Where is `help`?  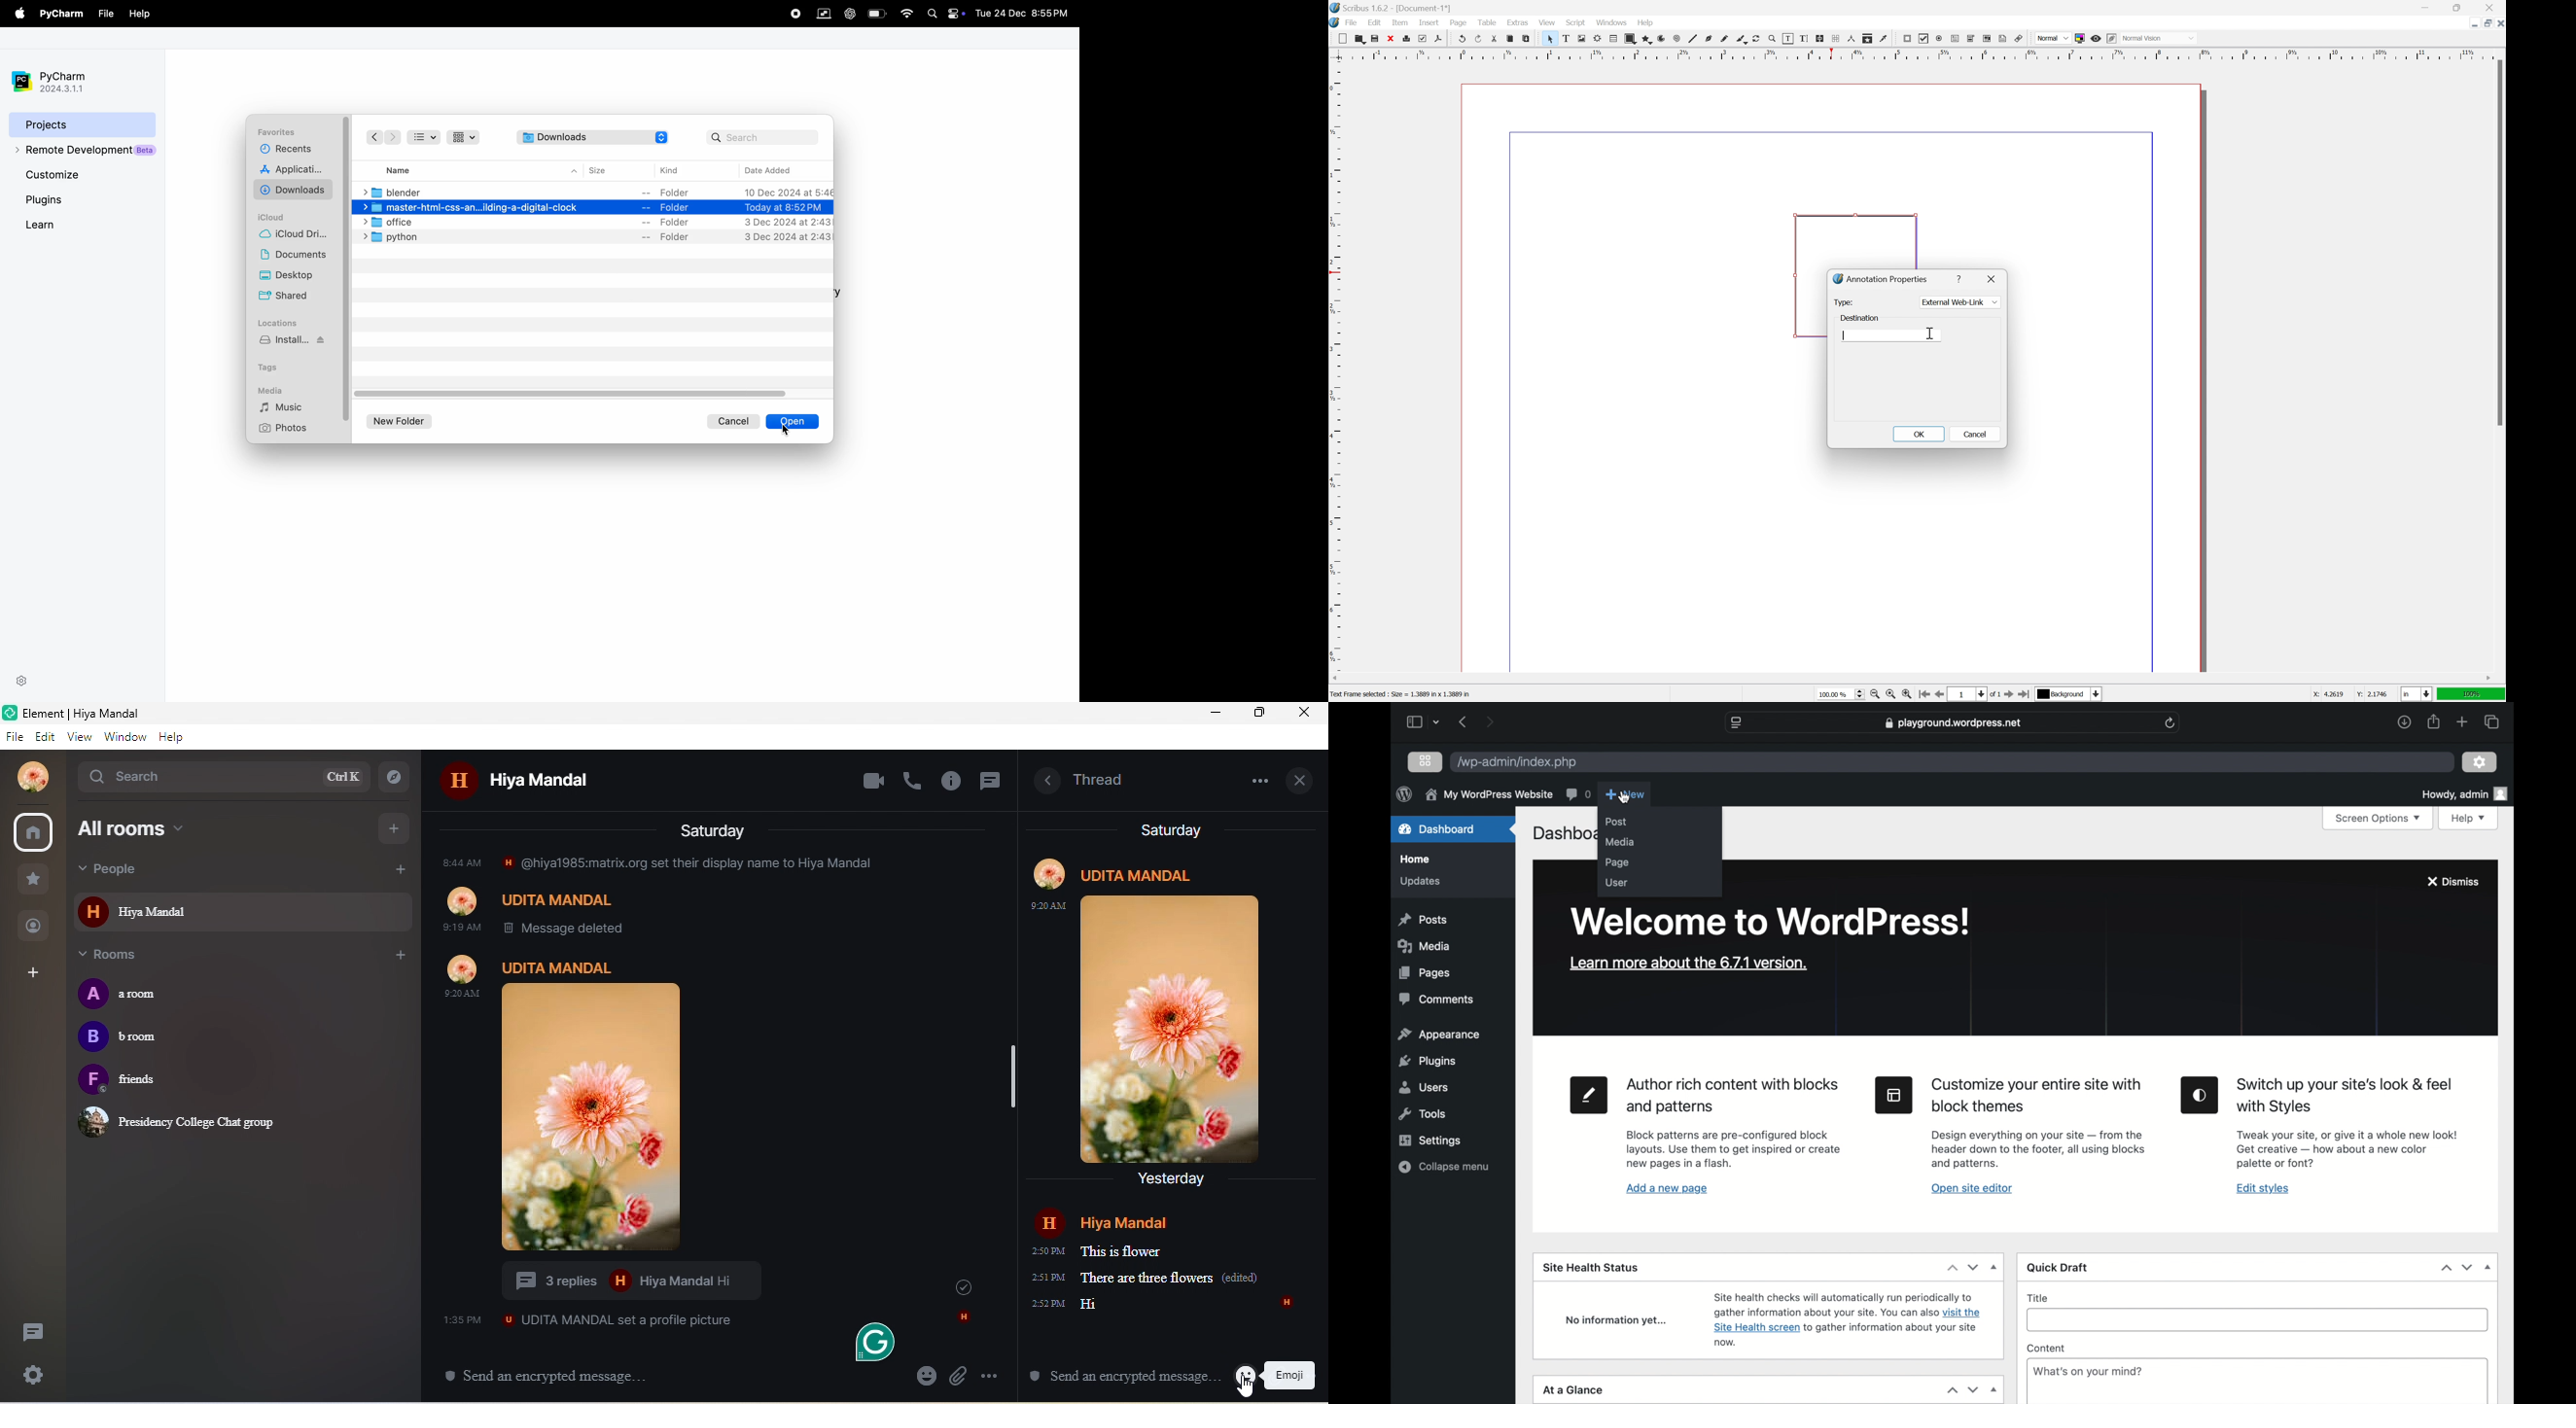
help is located at coordinates (1961, 279).